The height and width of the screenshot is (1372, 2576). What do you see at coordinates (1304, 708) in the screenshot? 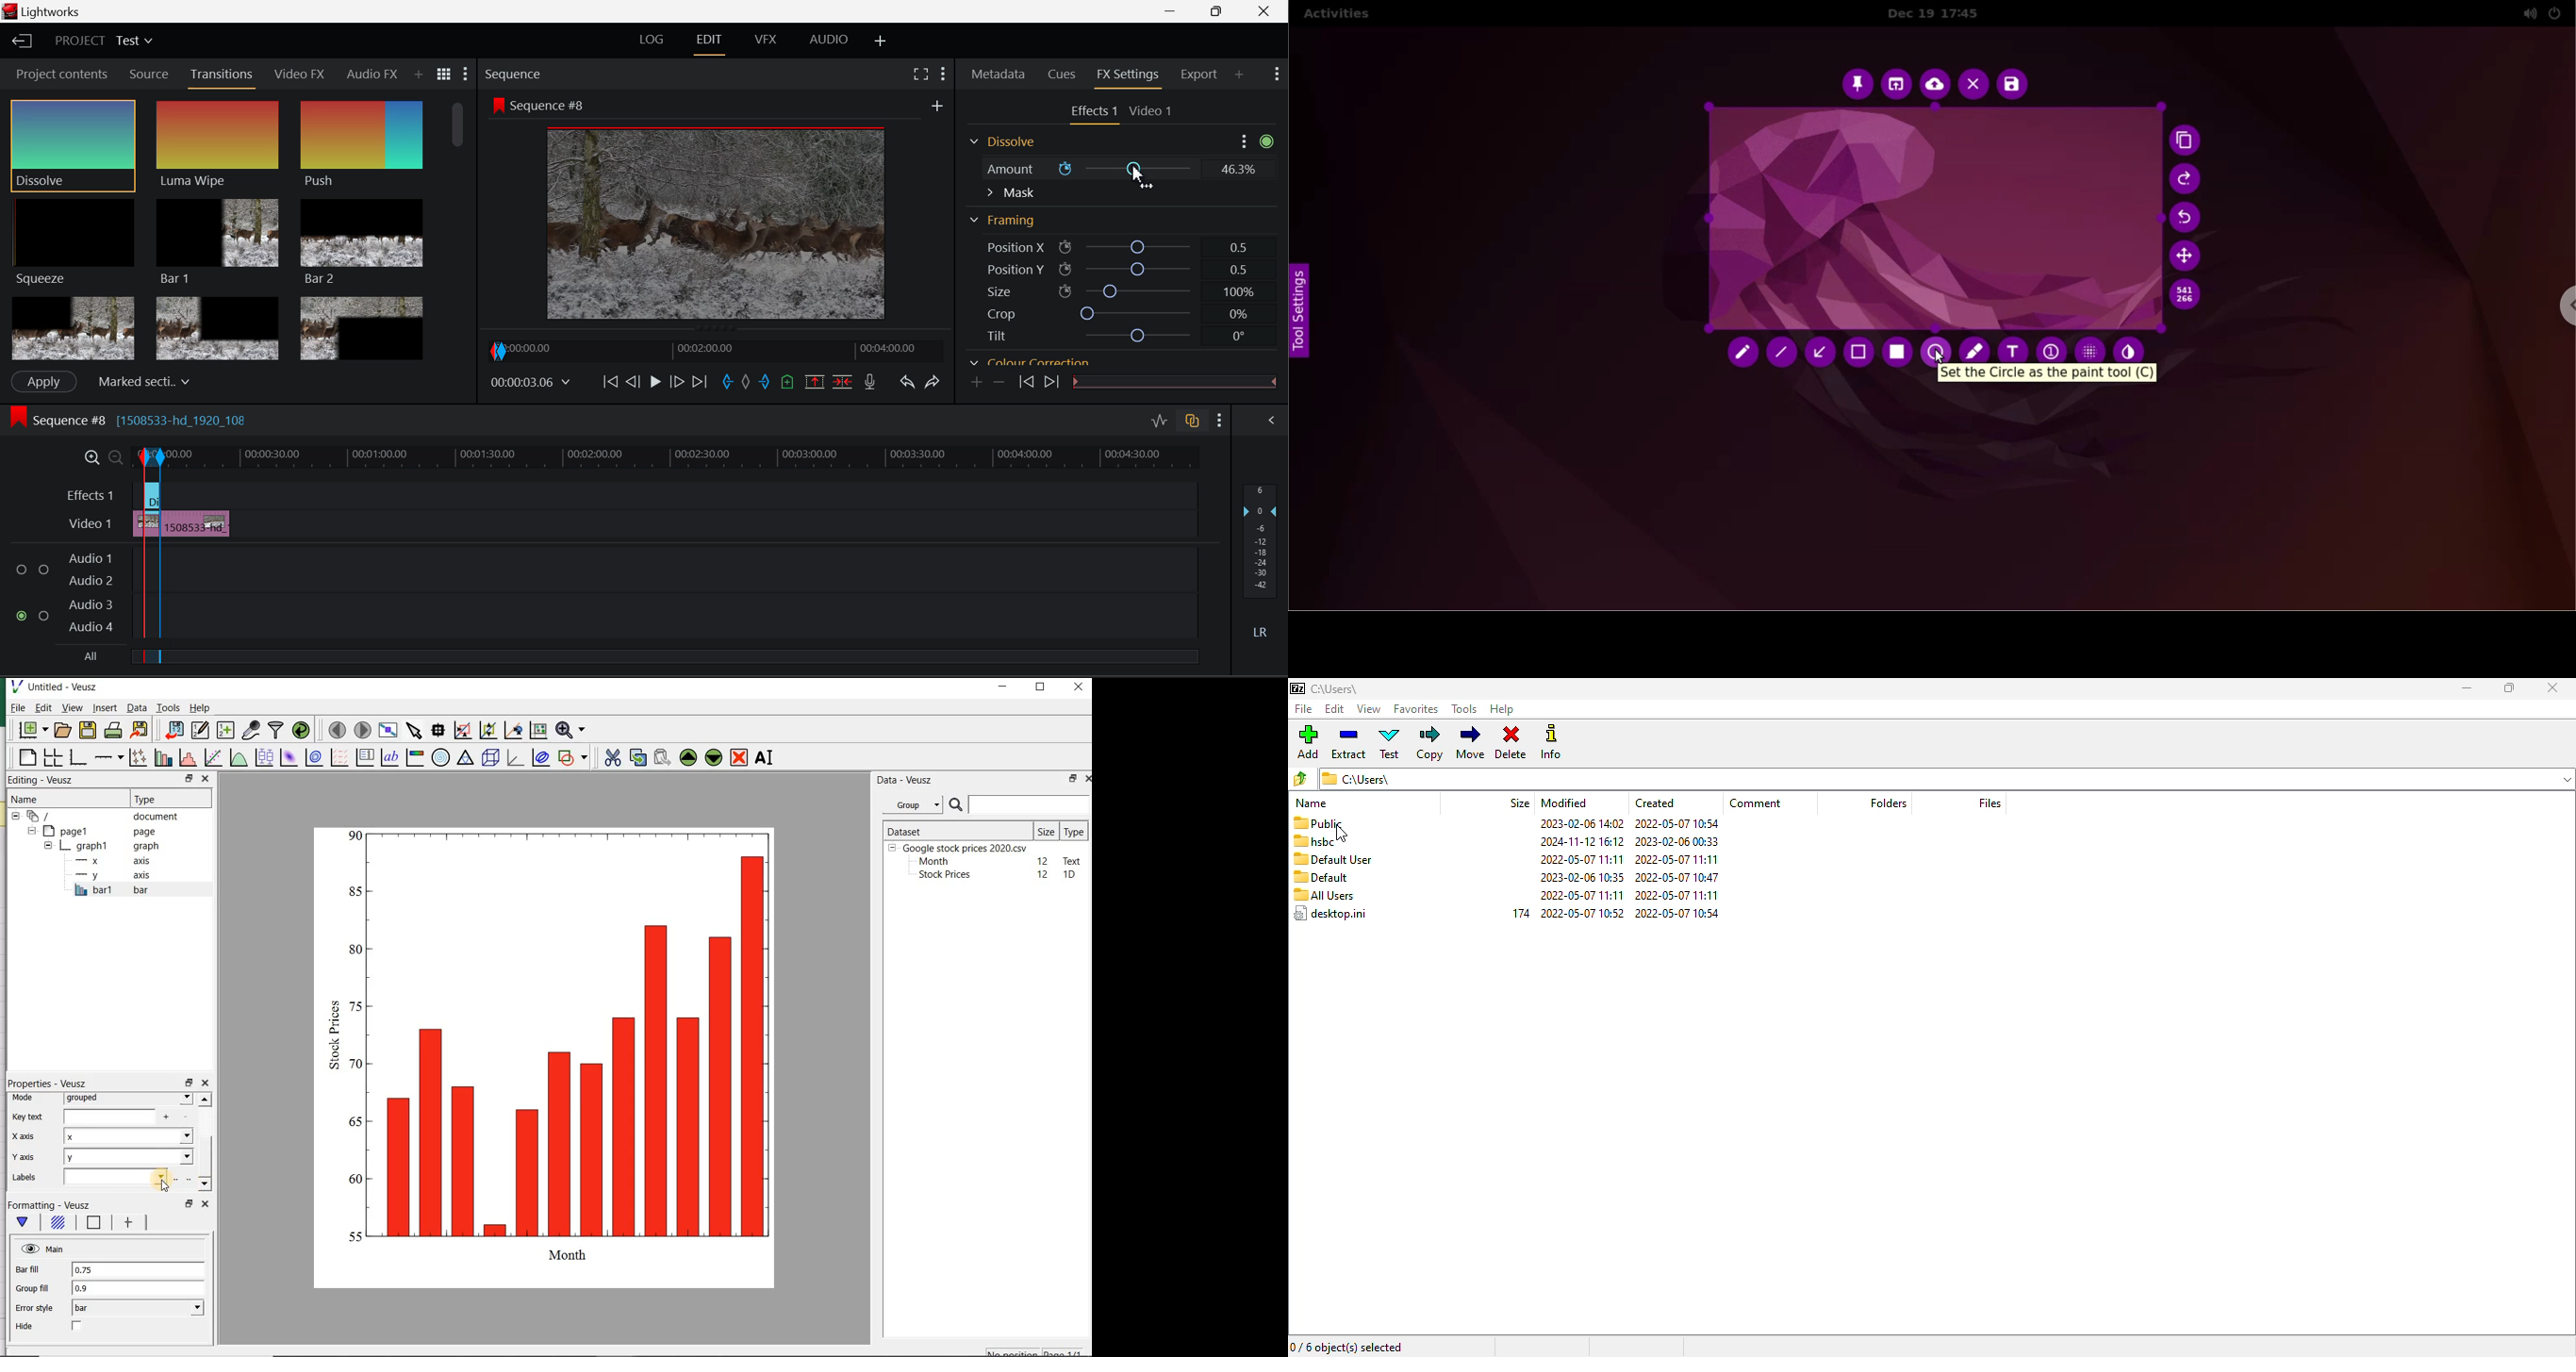
I see `file` at bounding box center [1304, 708].